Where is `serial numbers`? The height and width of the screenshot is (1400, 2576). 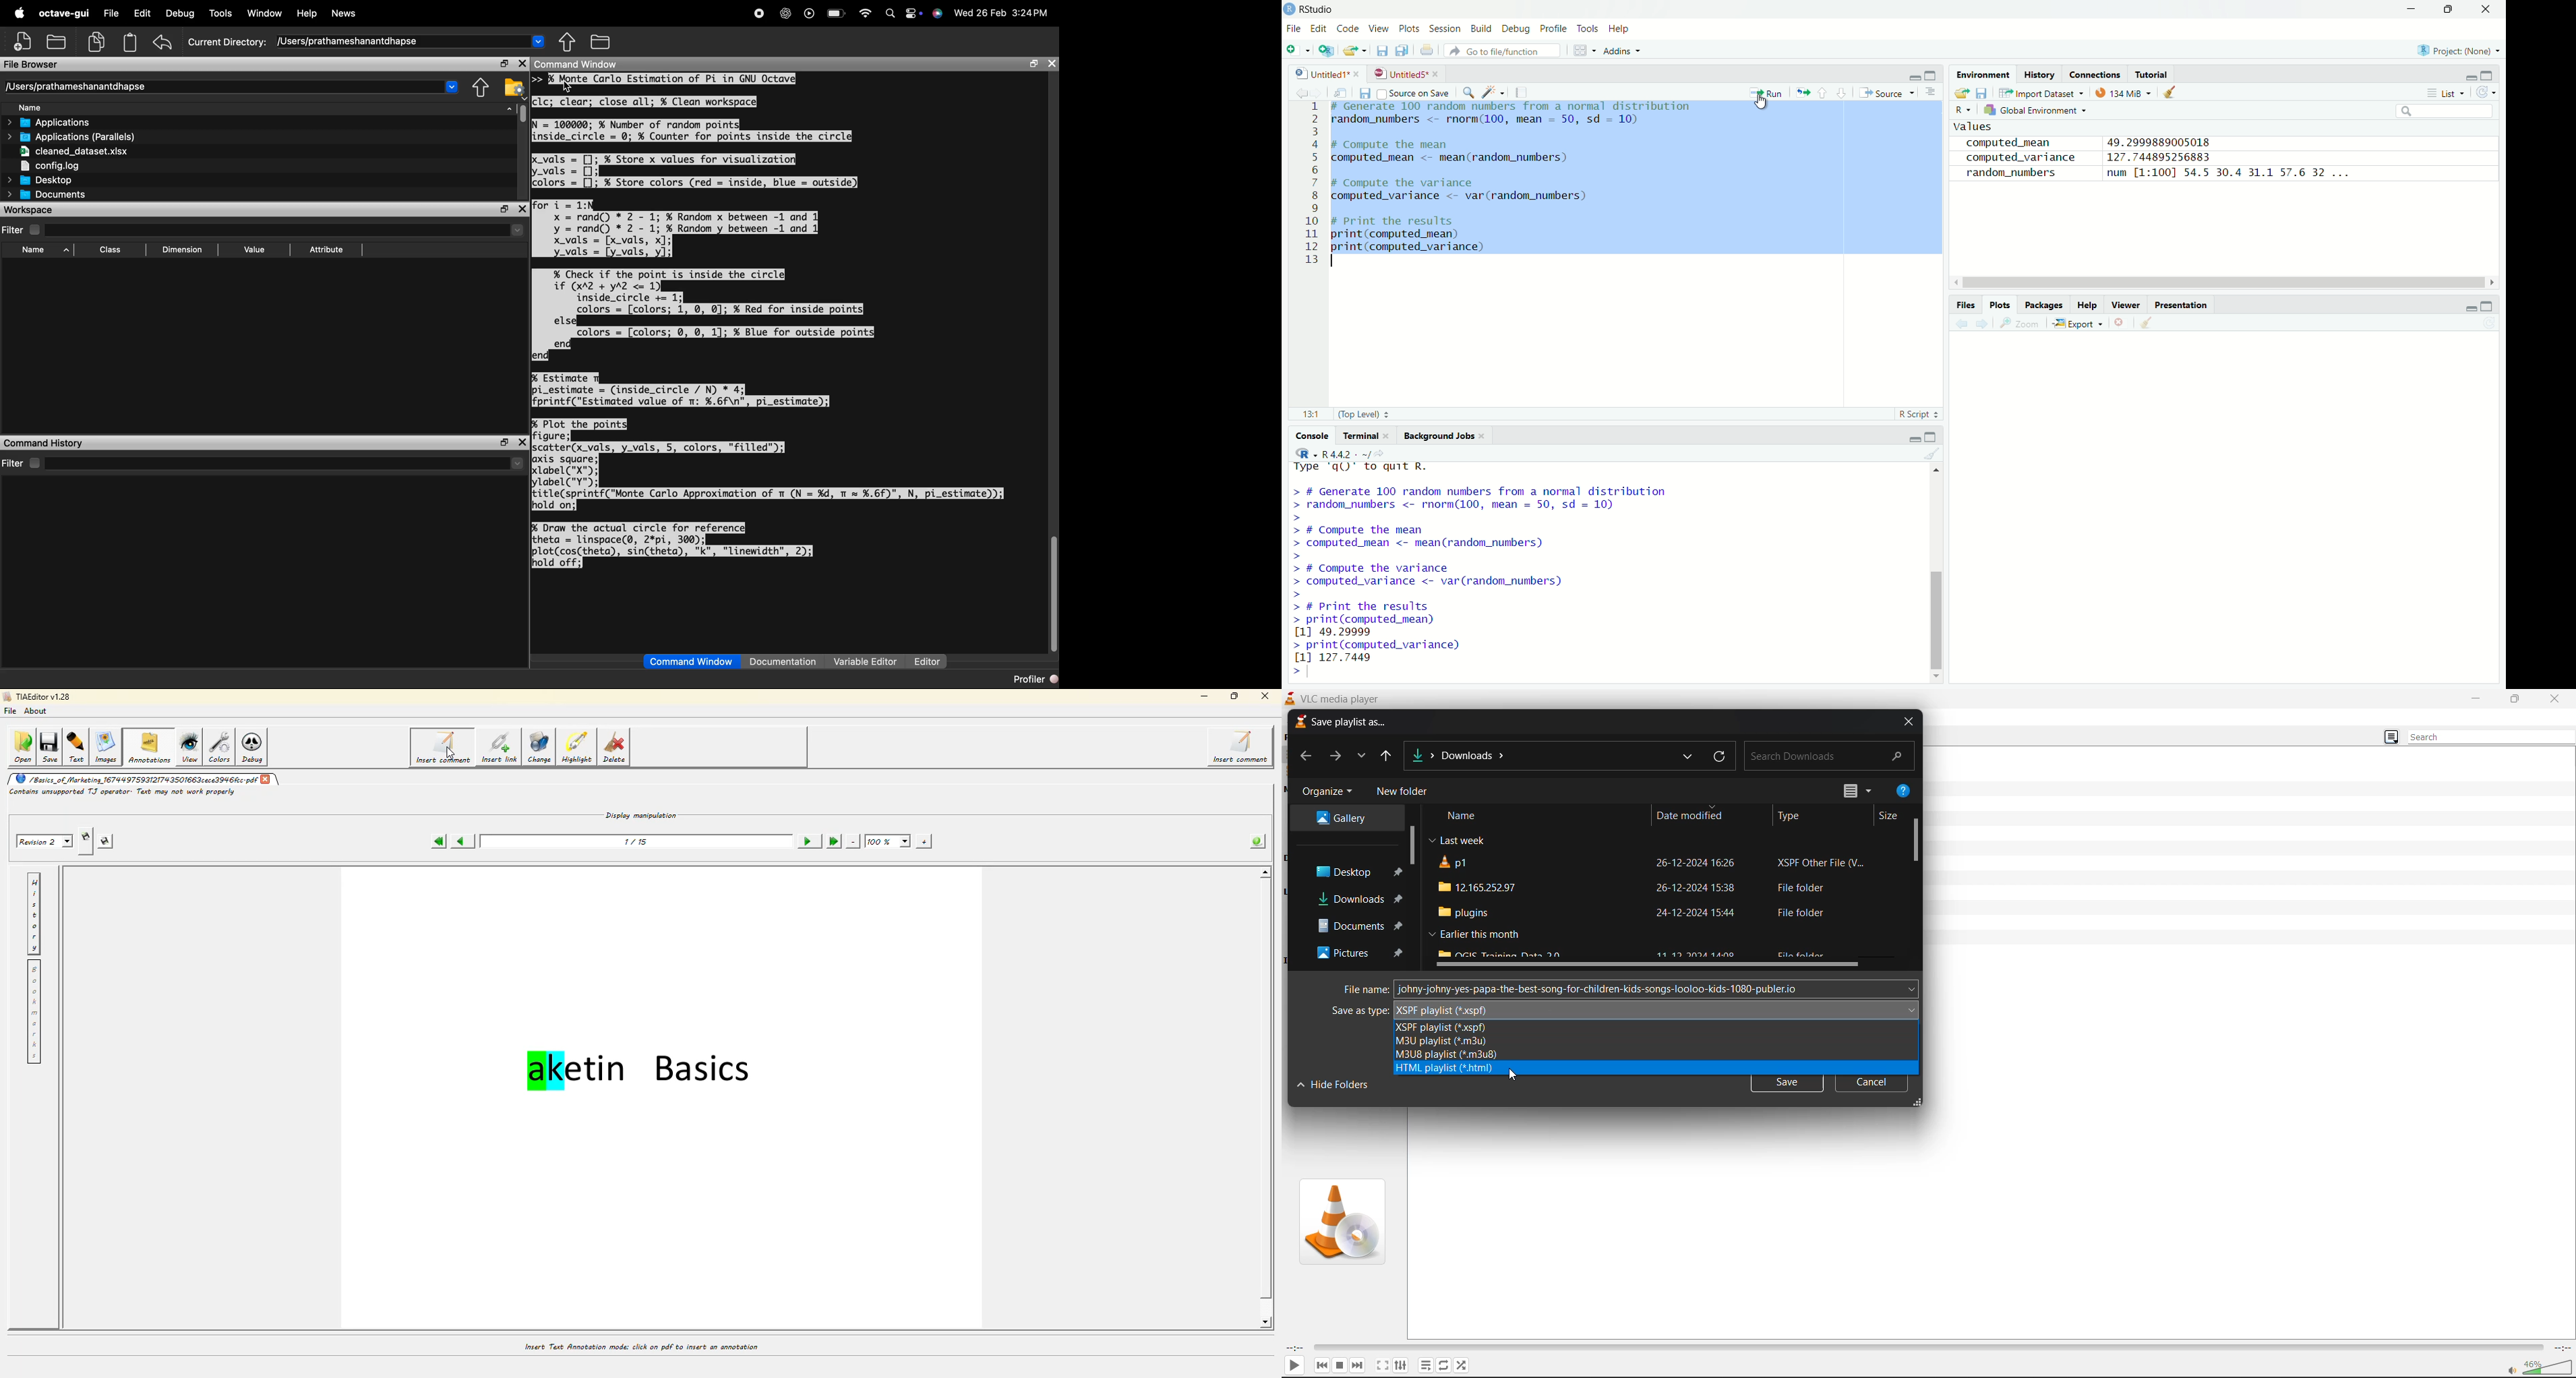
serial numbers is located at coordinates (1307, 184).